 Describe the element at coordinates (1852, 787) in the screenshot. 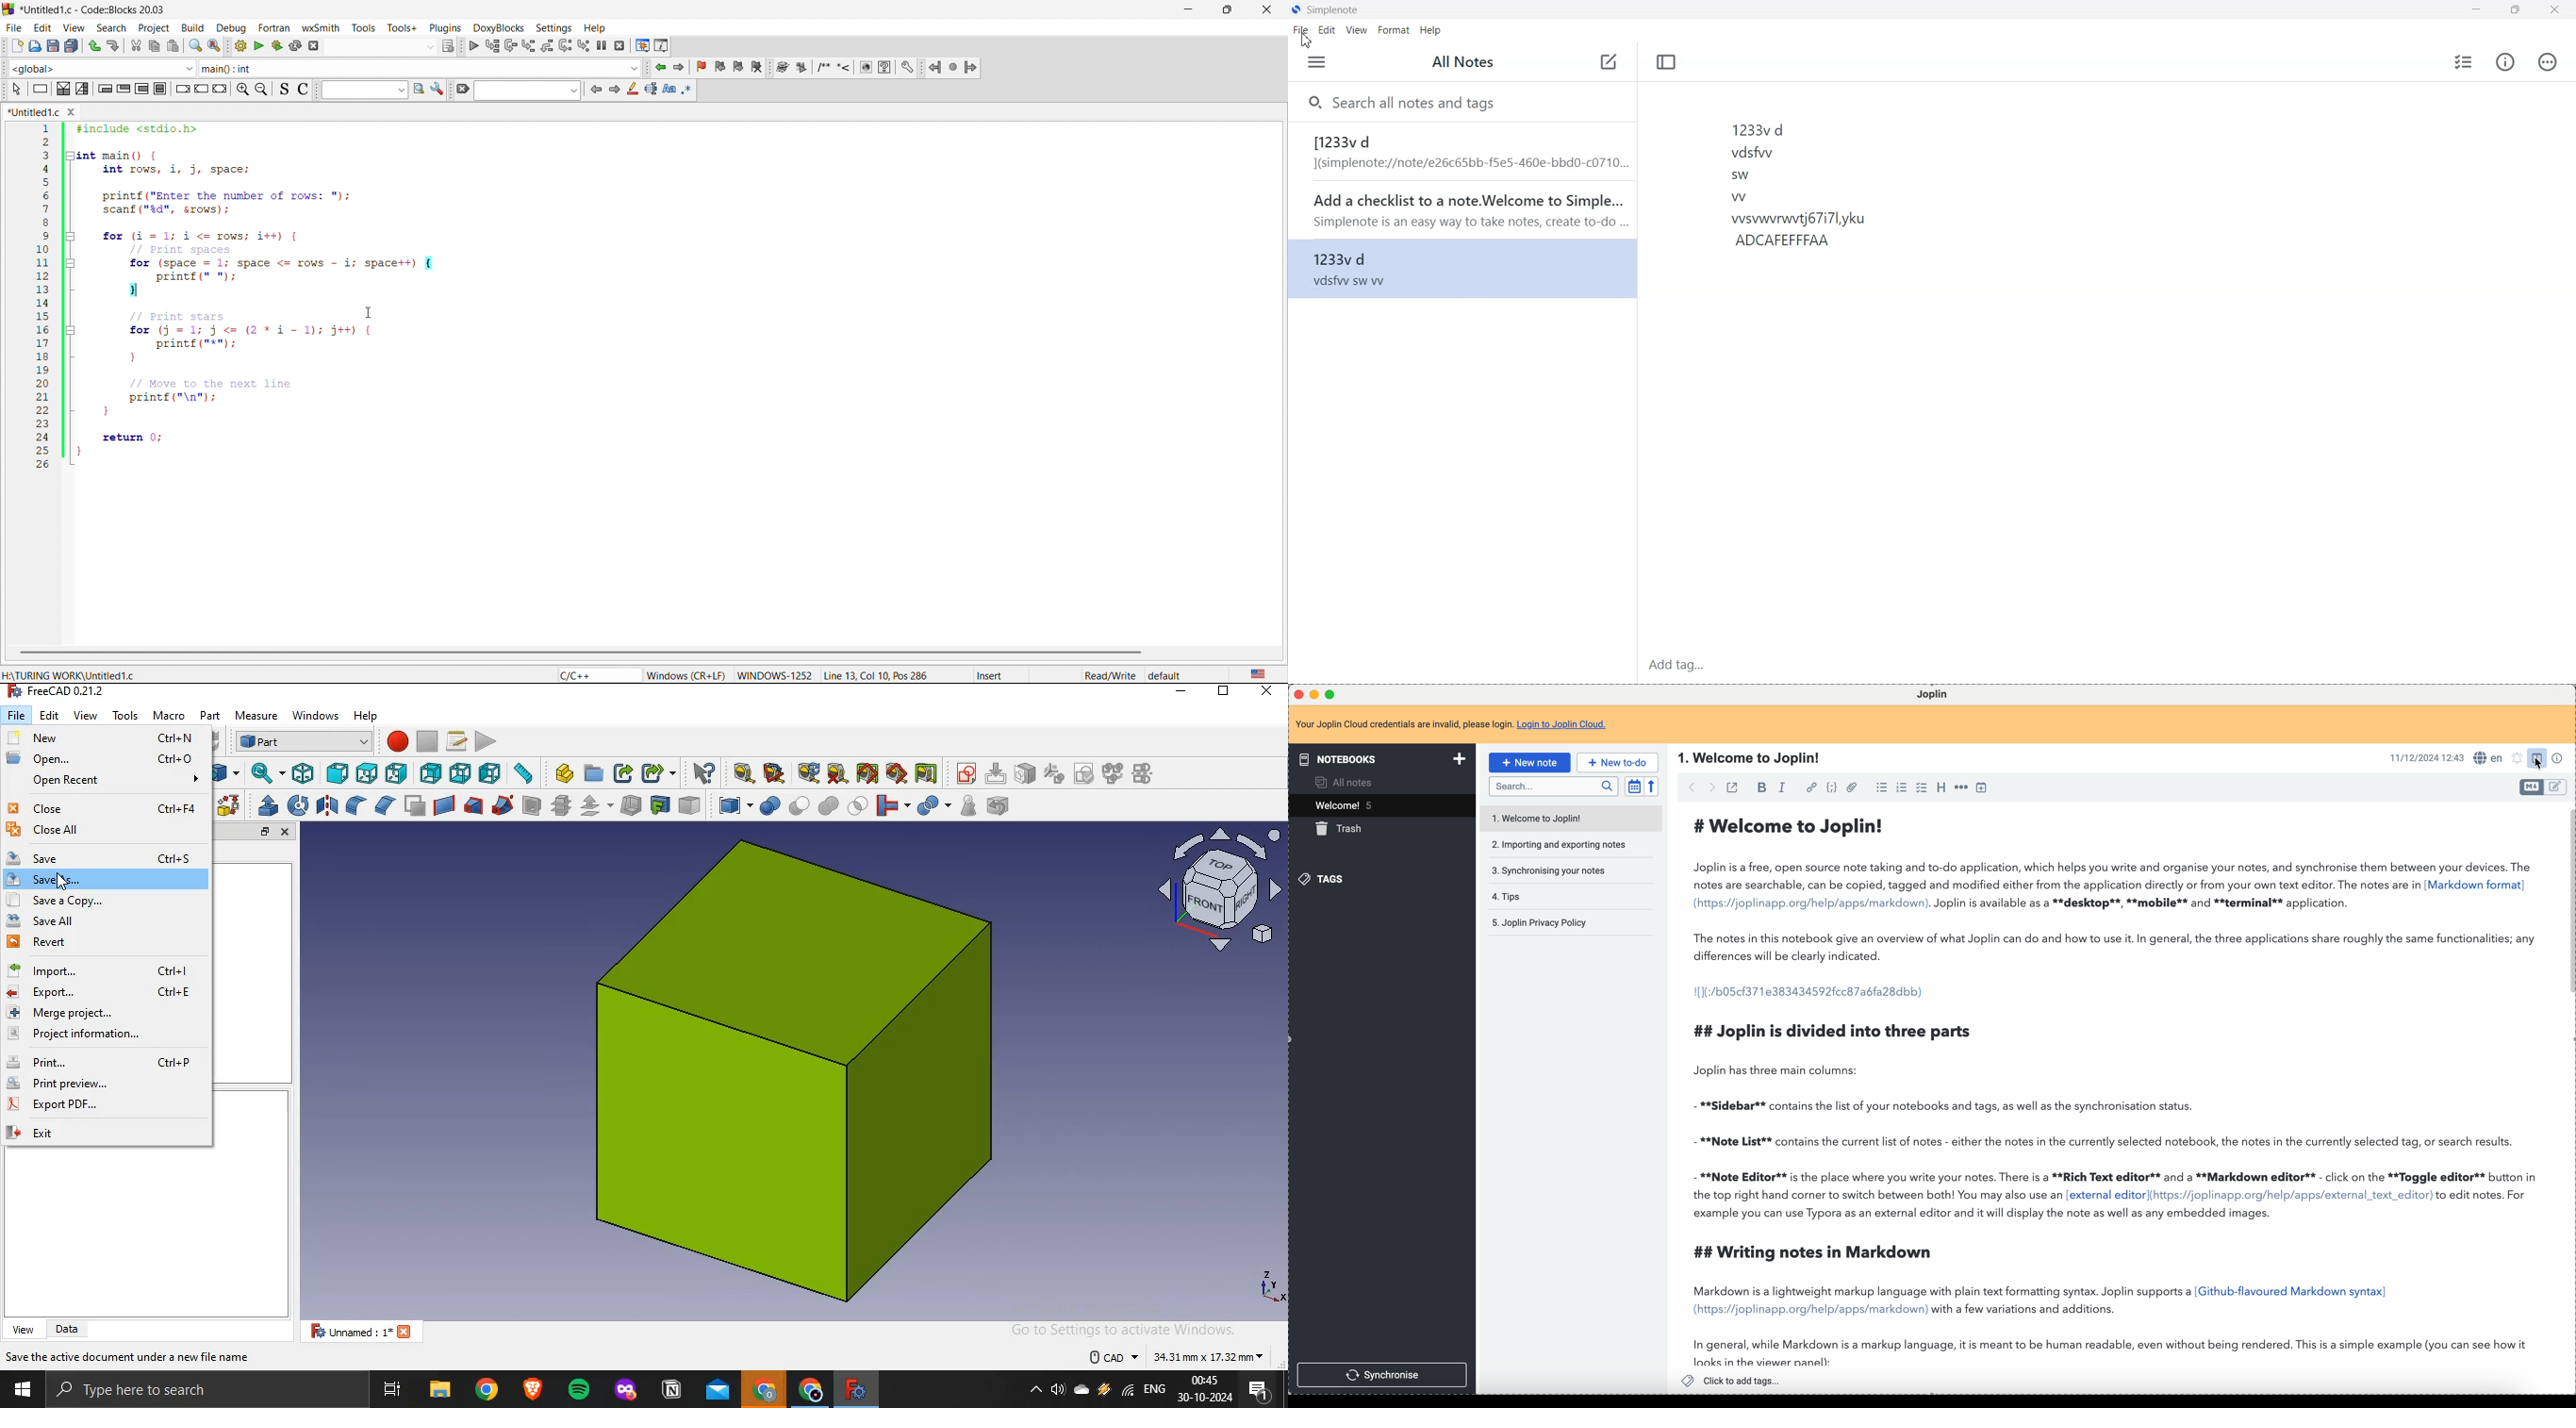

I see `attach file` at that location.